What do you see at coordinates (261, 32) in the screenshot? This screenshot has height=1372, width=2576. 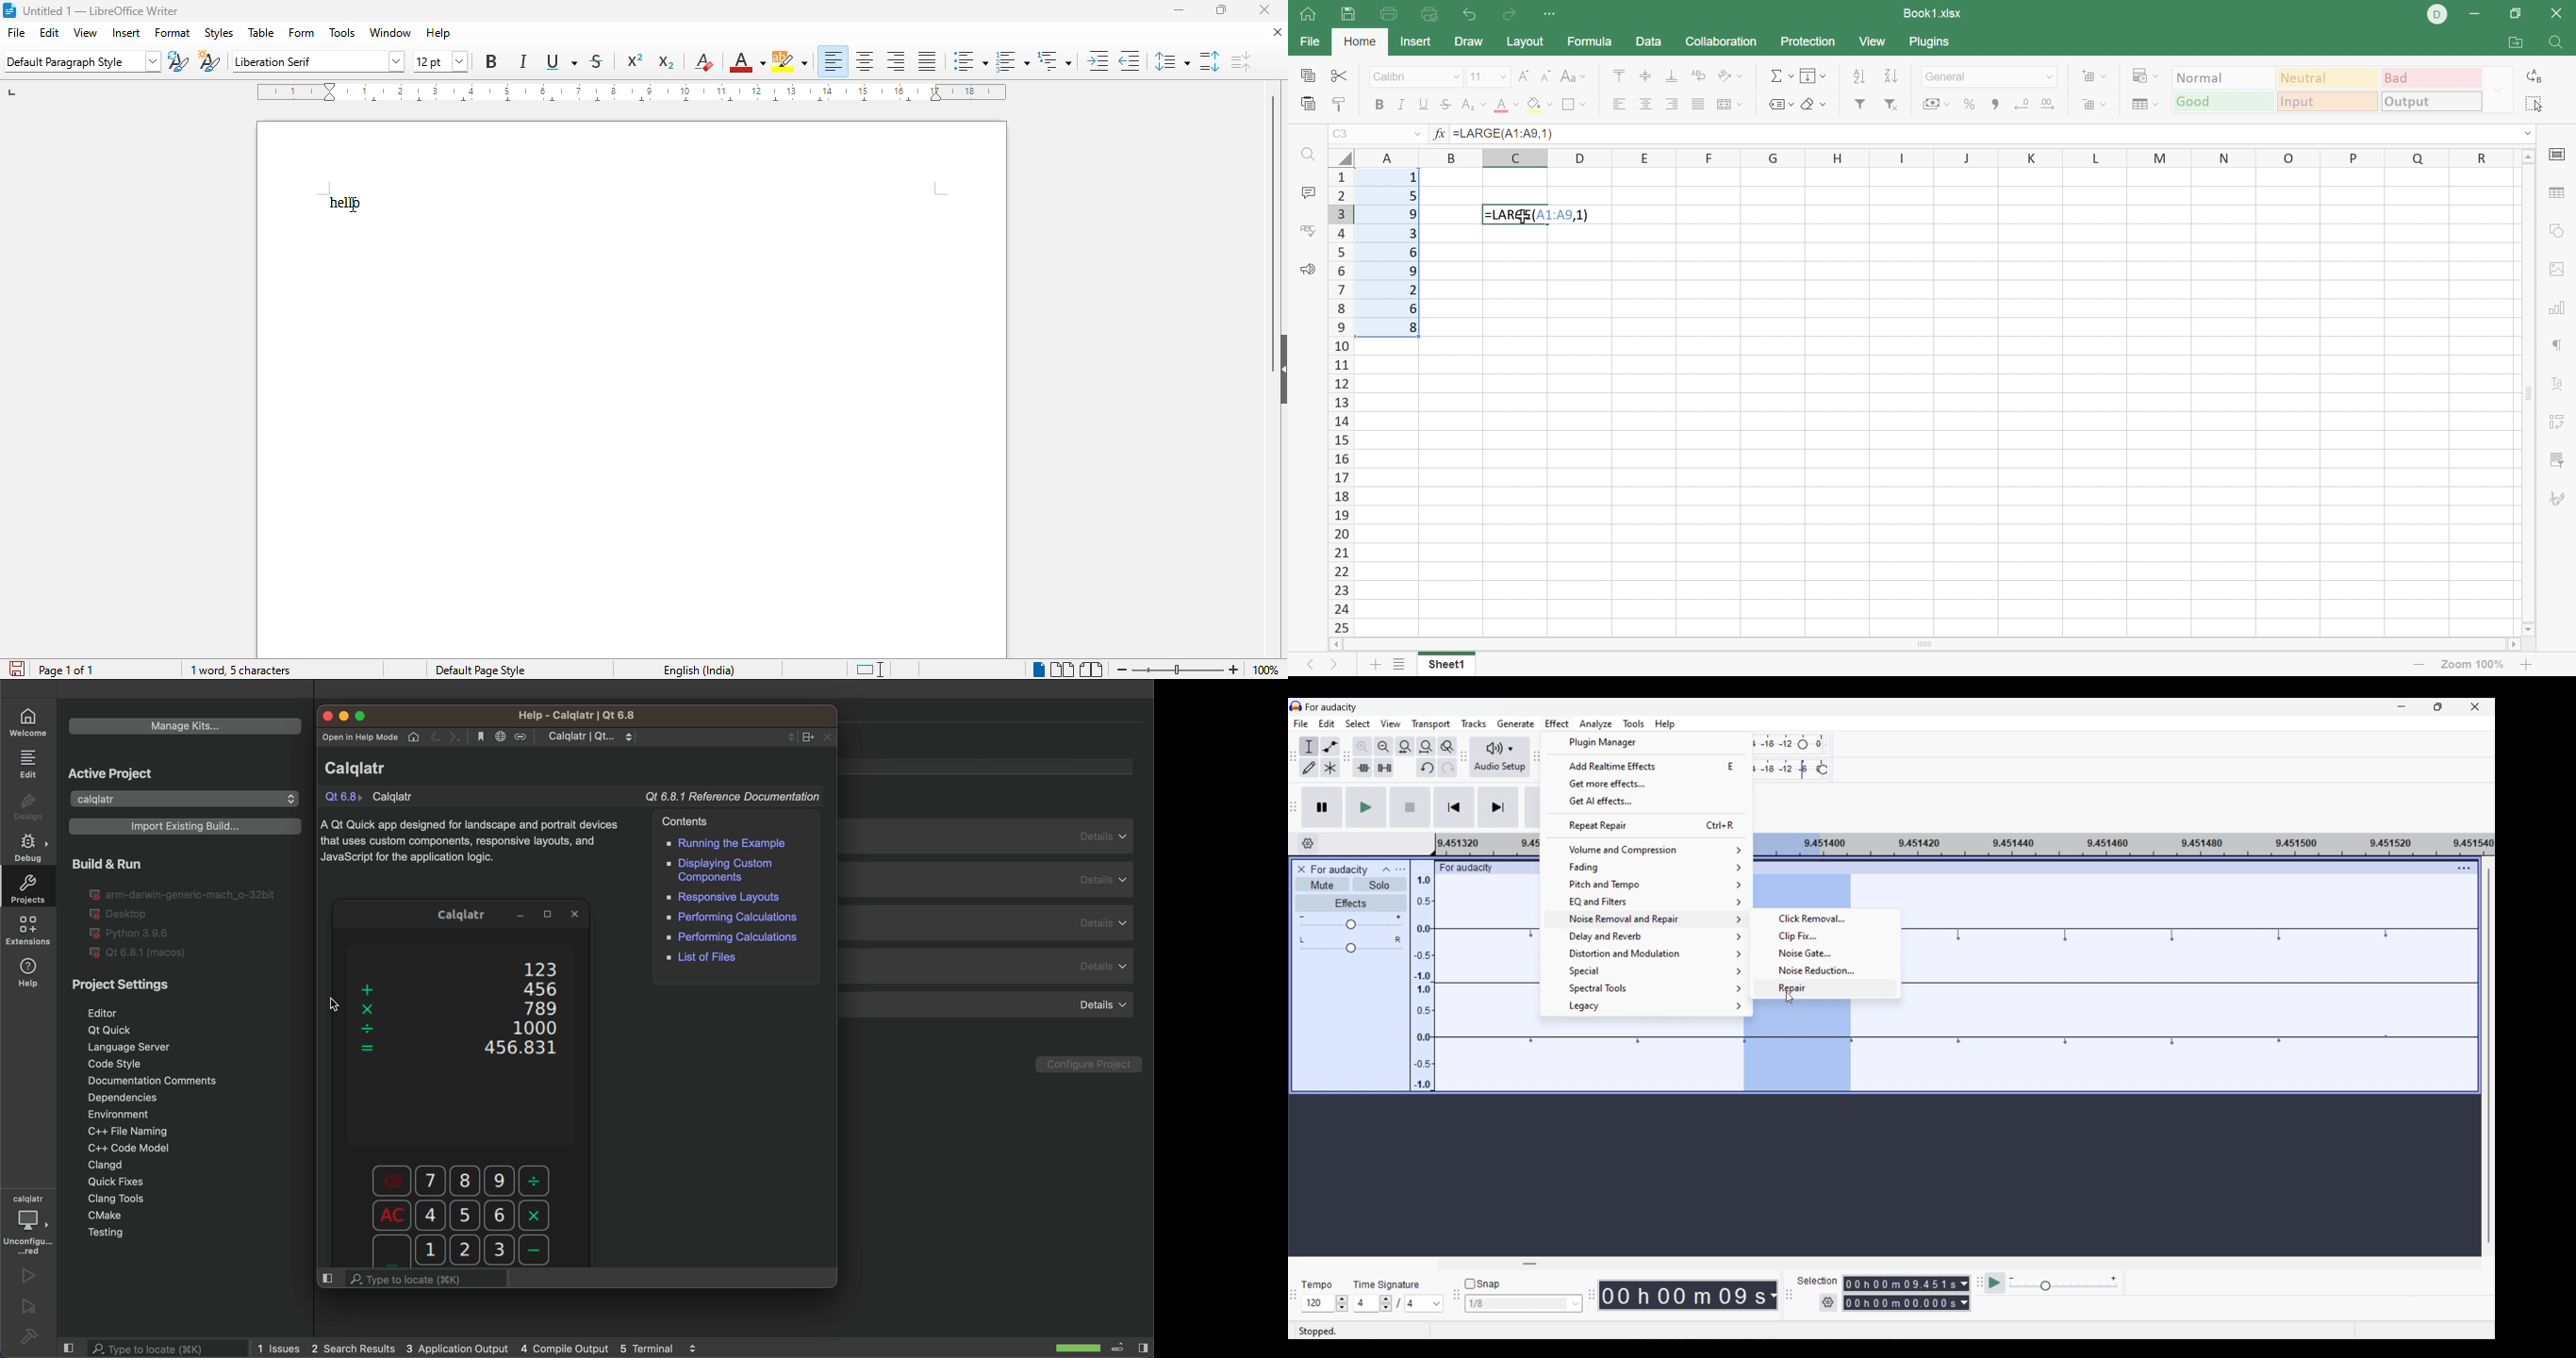 I see `table` at bounding box center [261, 32].